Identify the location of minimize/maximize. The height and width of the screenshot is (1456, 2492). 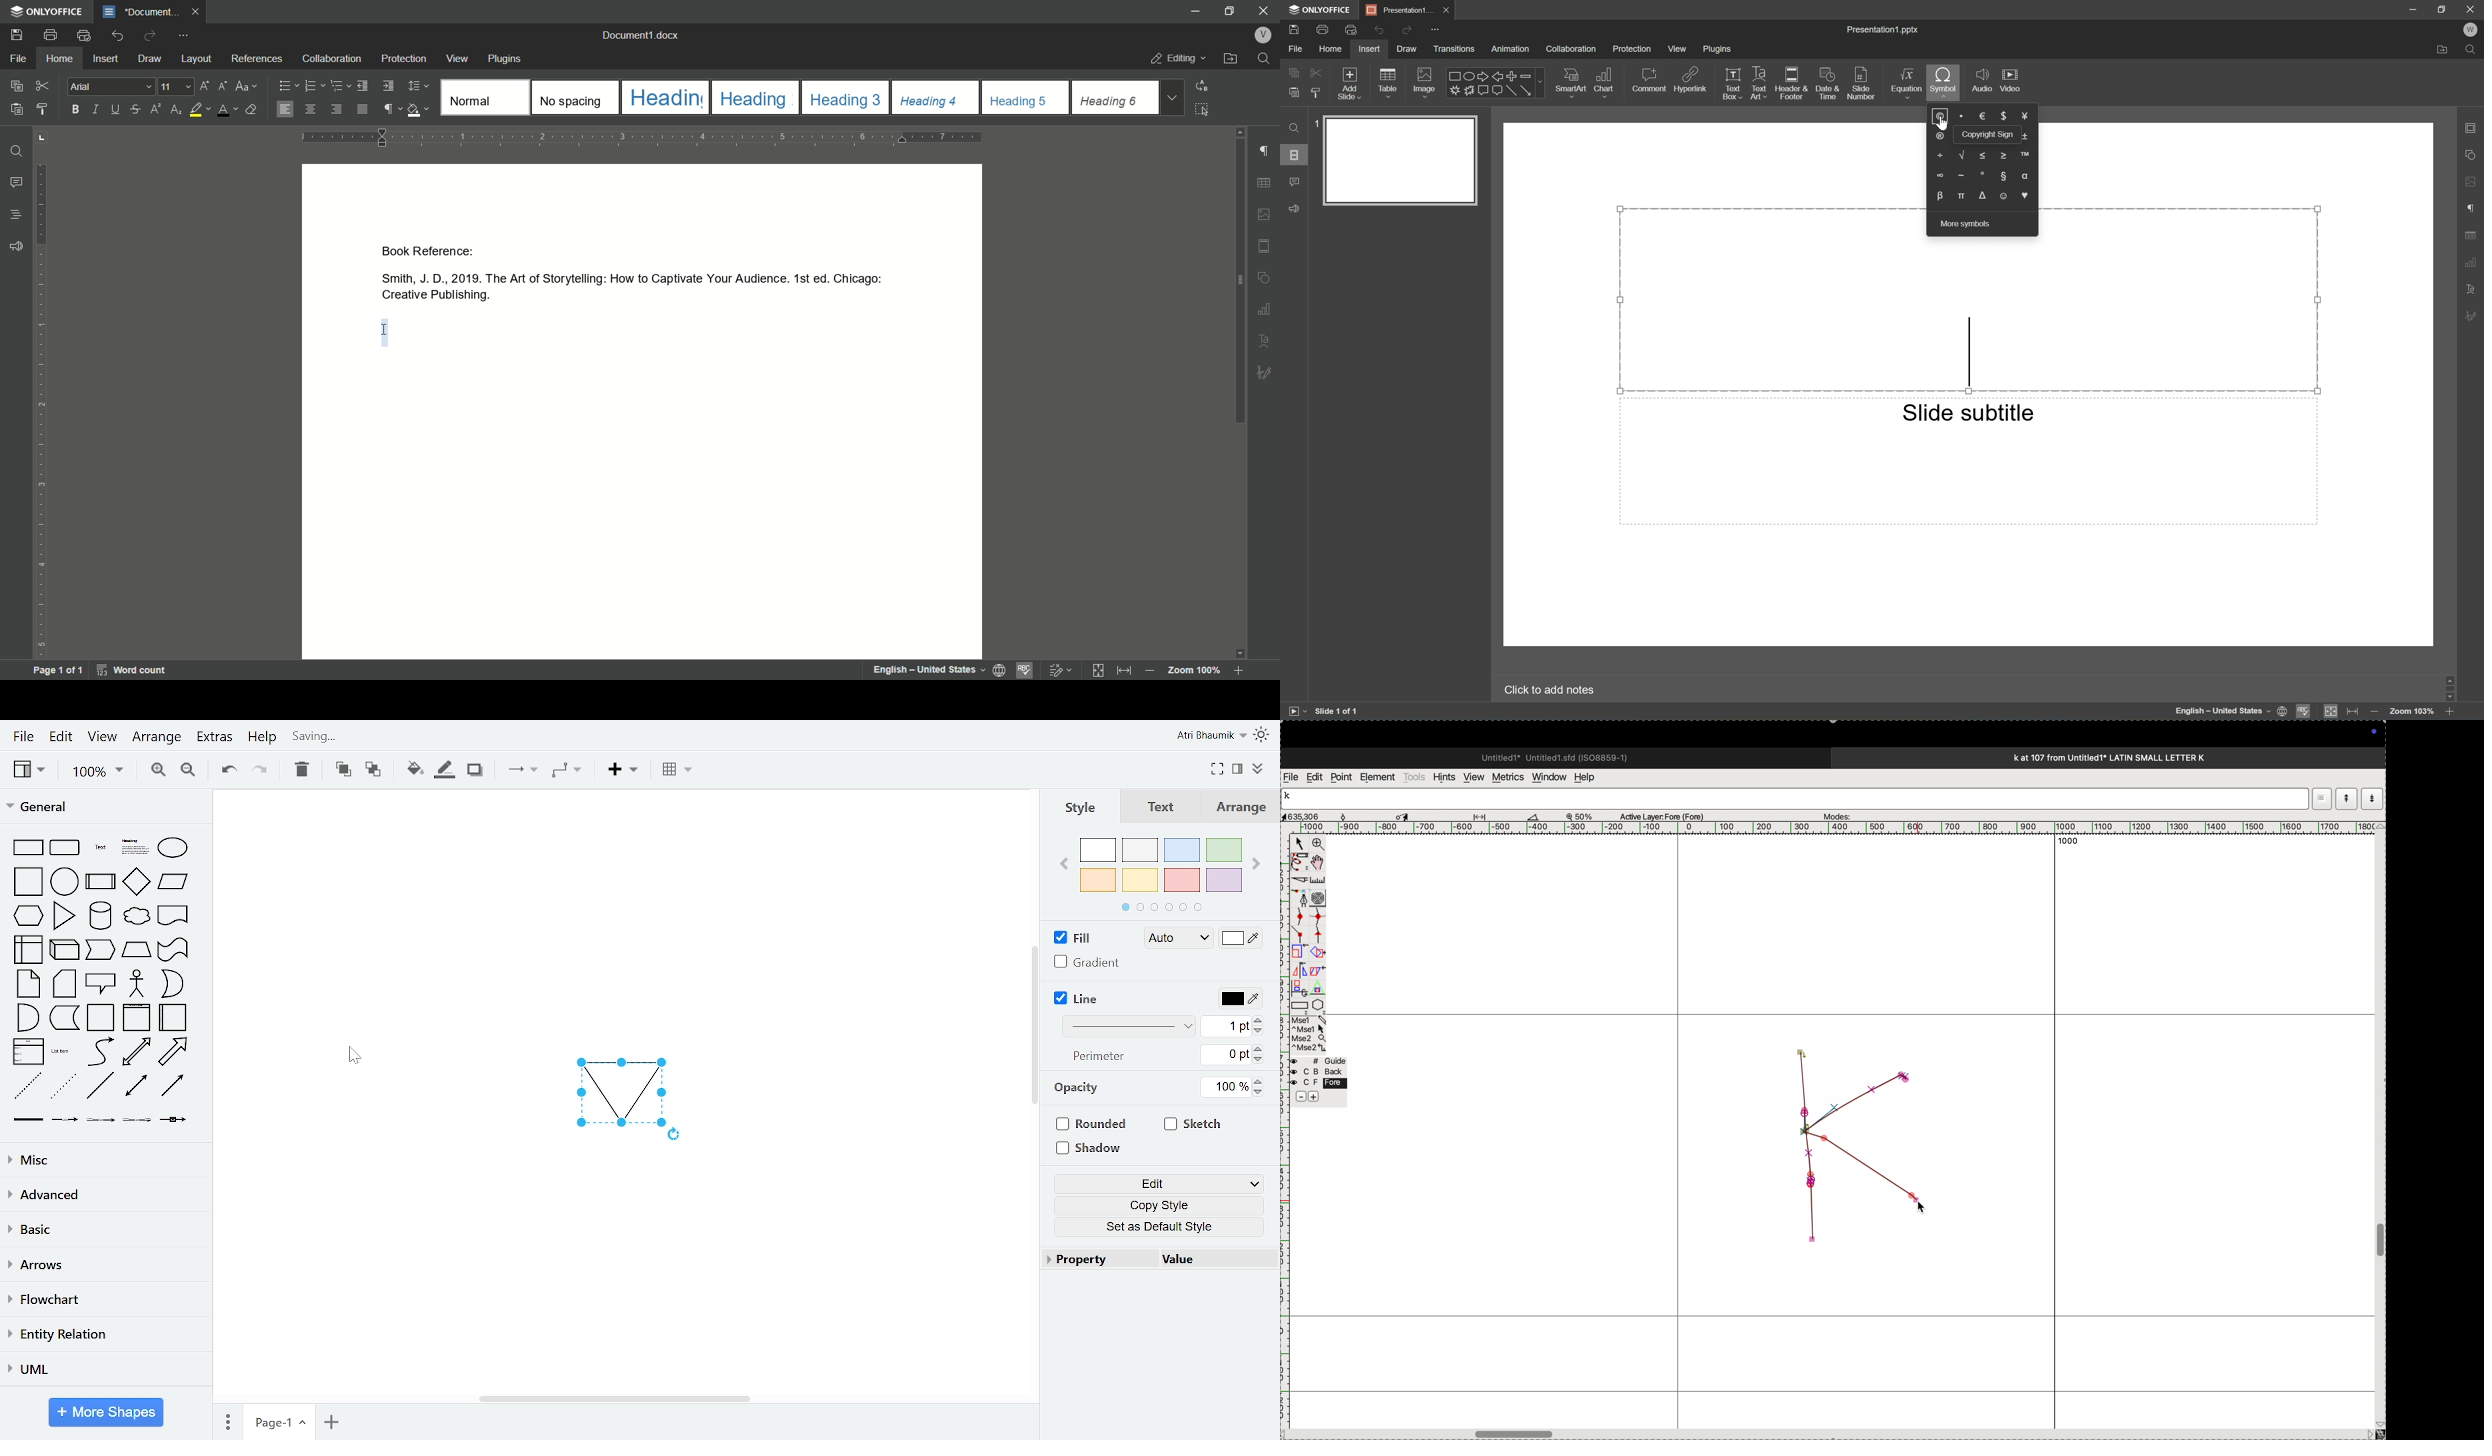
(1227, 13).